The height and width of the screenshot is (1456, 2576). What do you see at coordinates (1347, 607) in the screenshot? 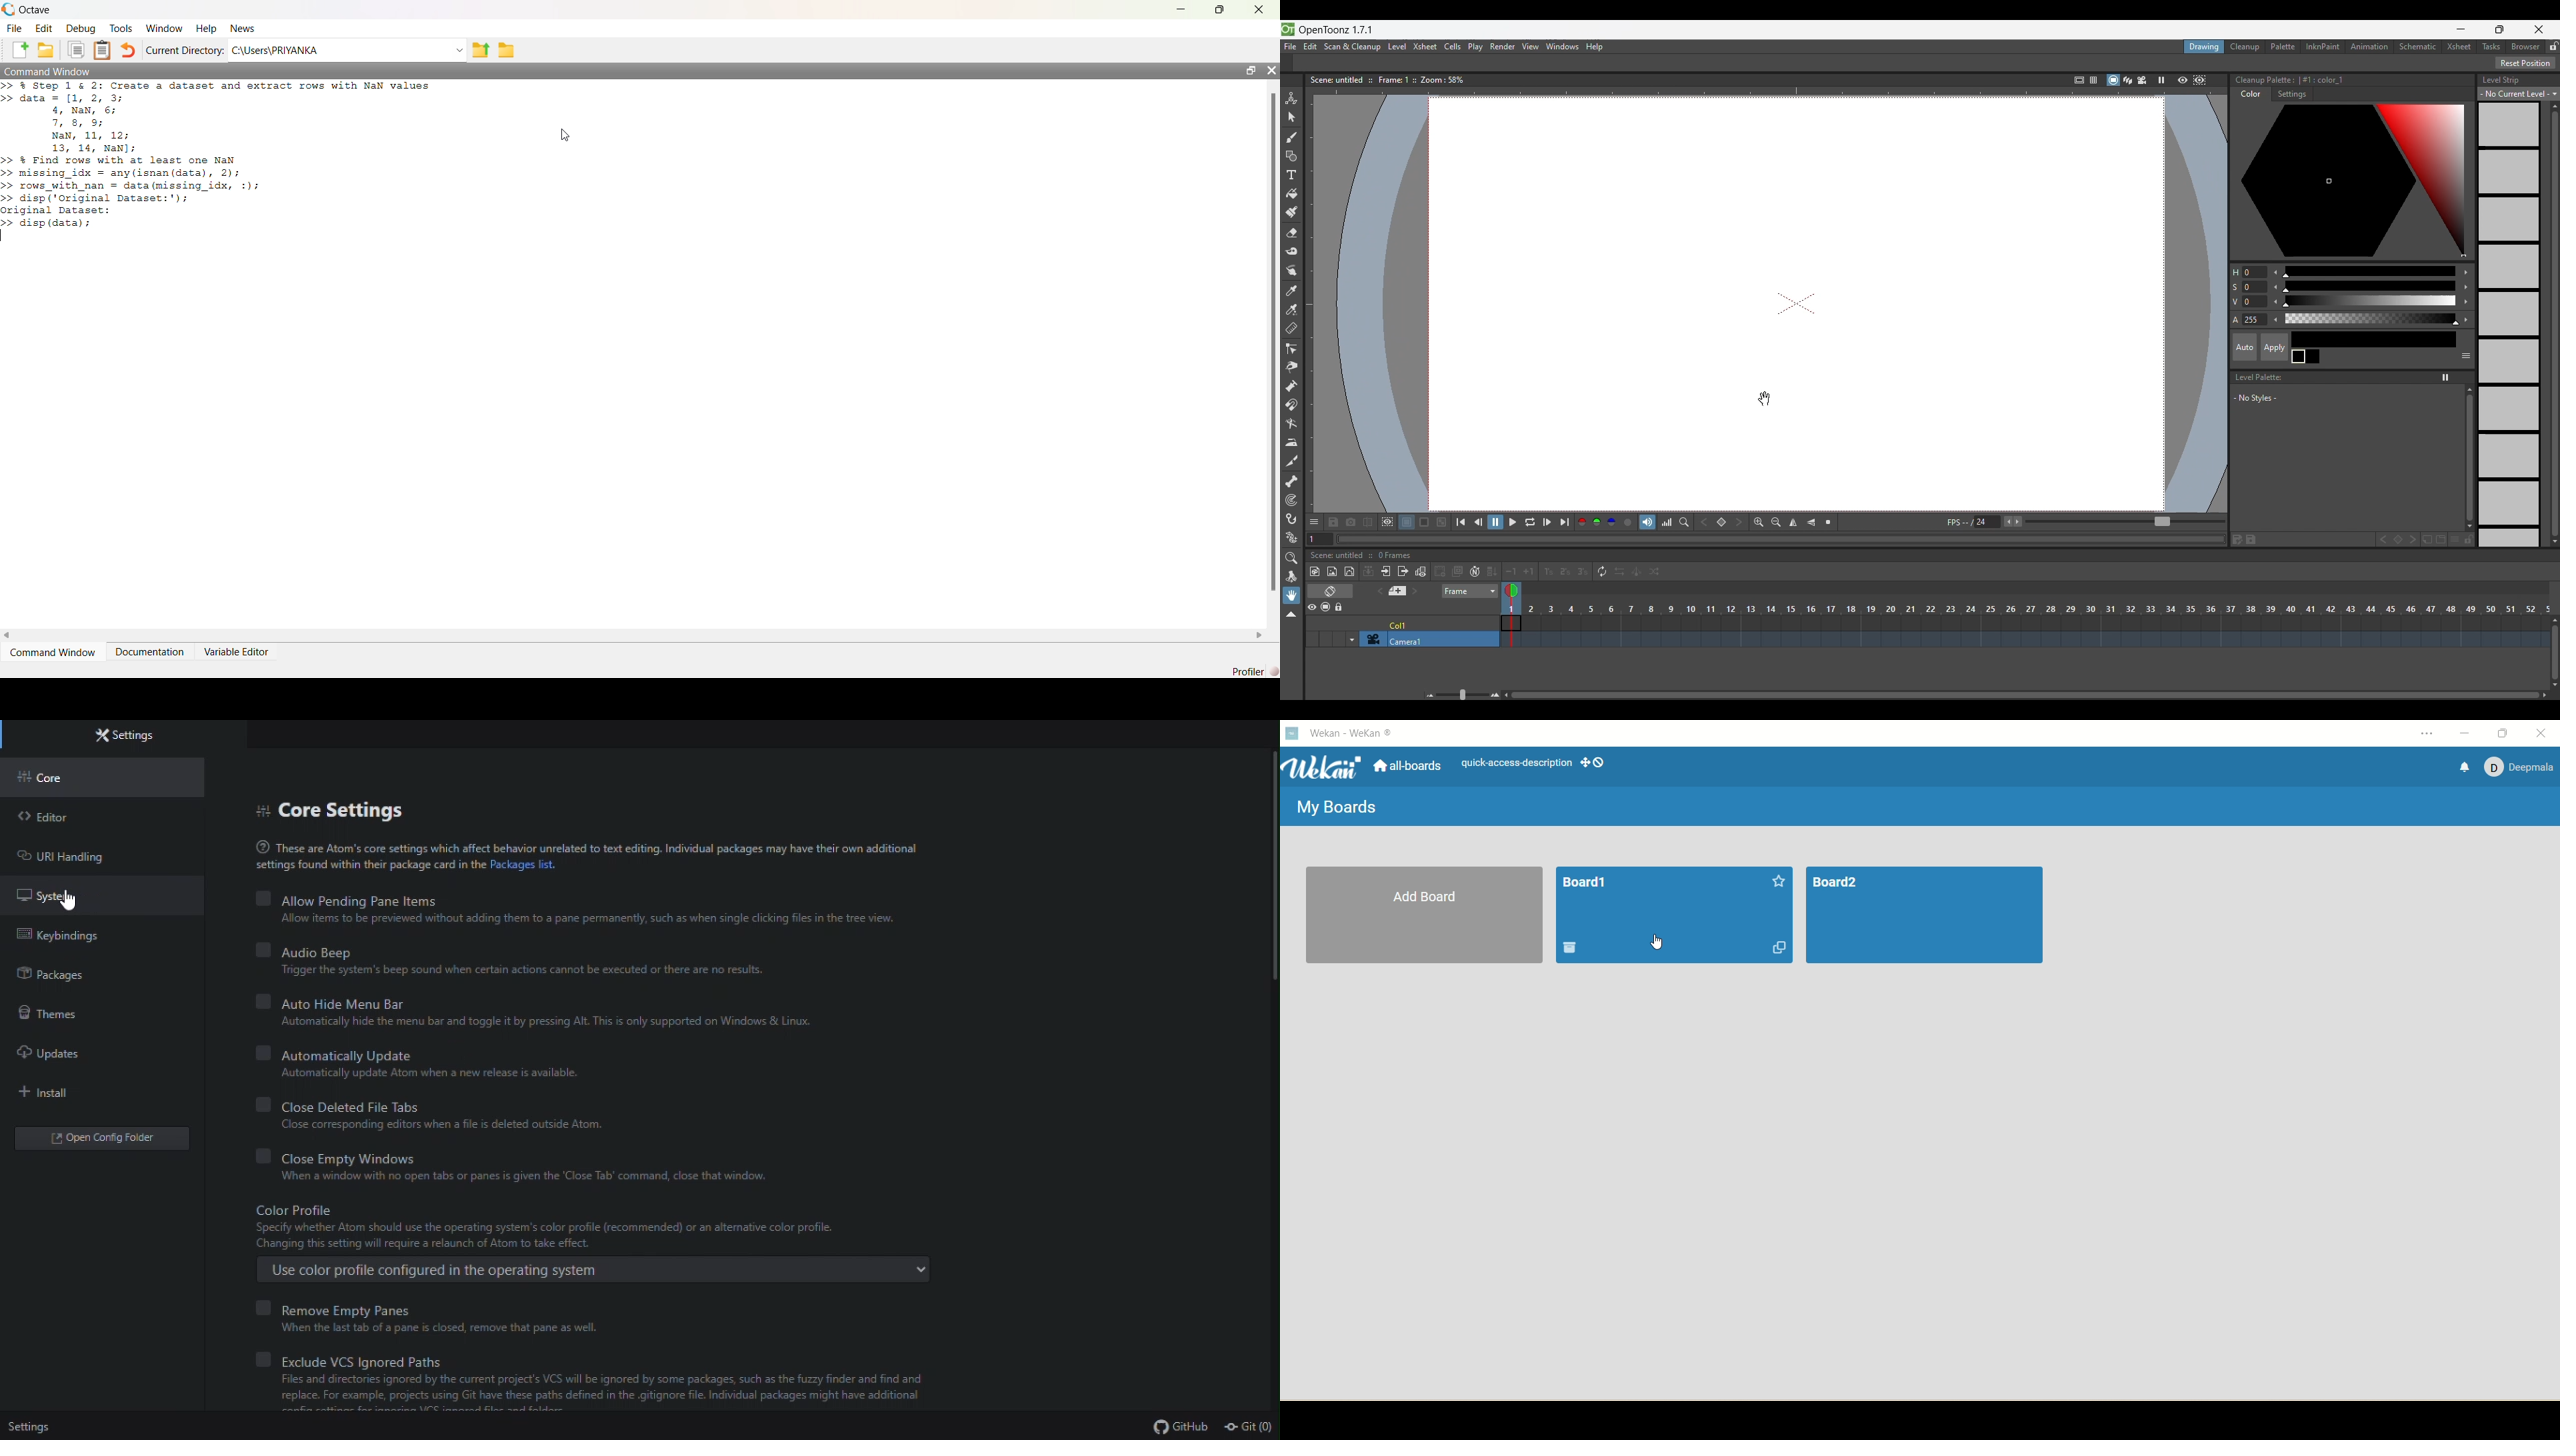
I see `Lock toggle all` at bounding box center [1347, 607].